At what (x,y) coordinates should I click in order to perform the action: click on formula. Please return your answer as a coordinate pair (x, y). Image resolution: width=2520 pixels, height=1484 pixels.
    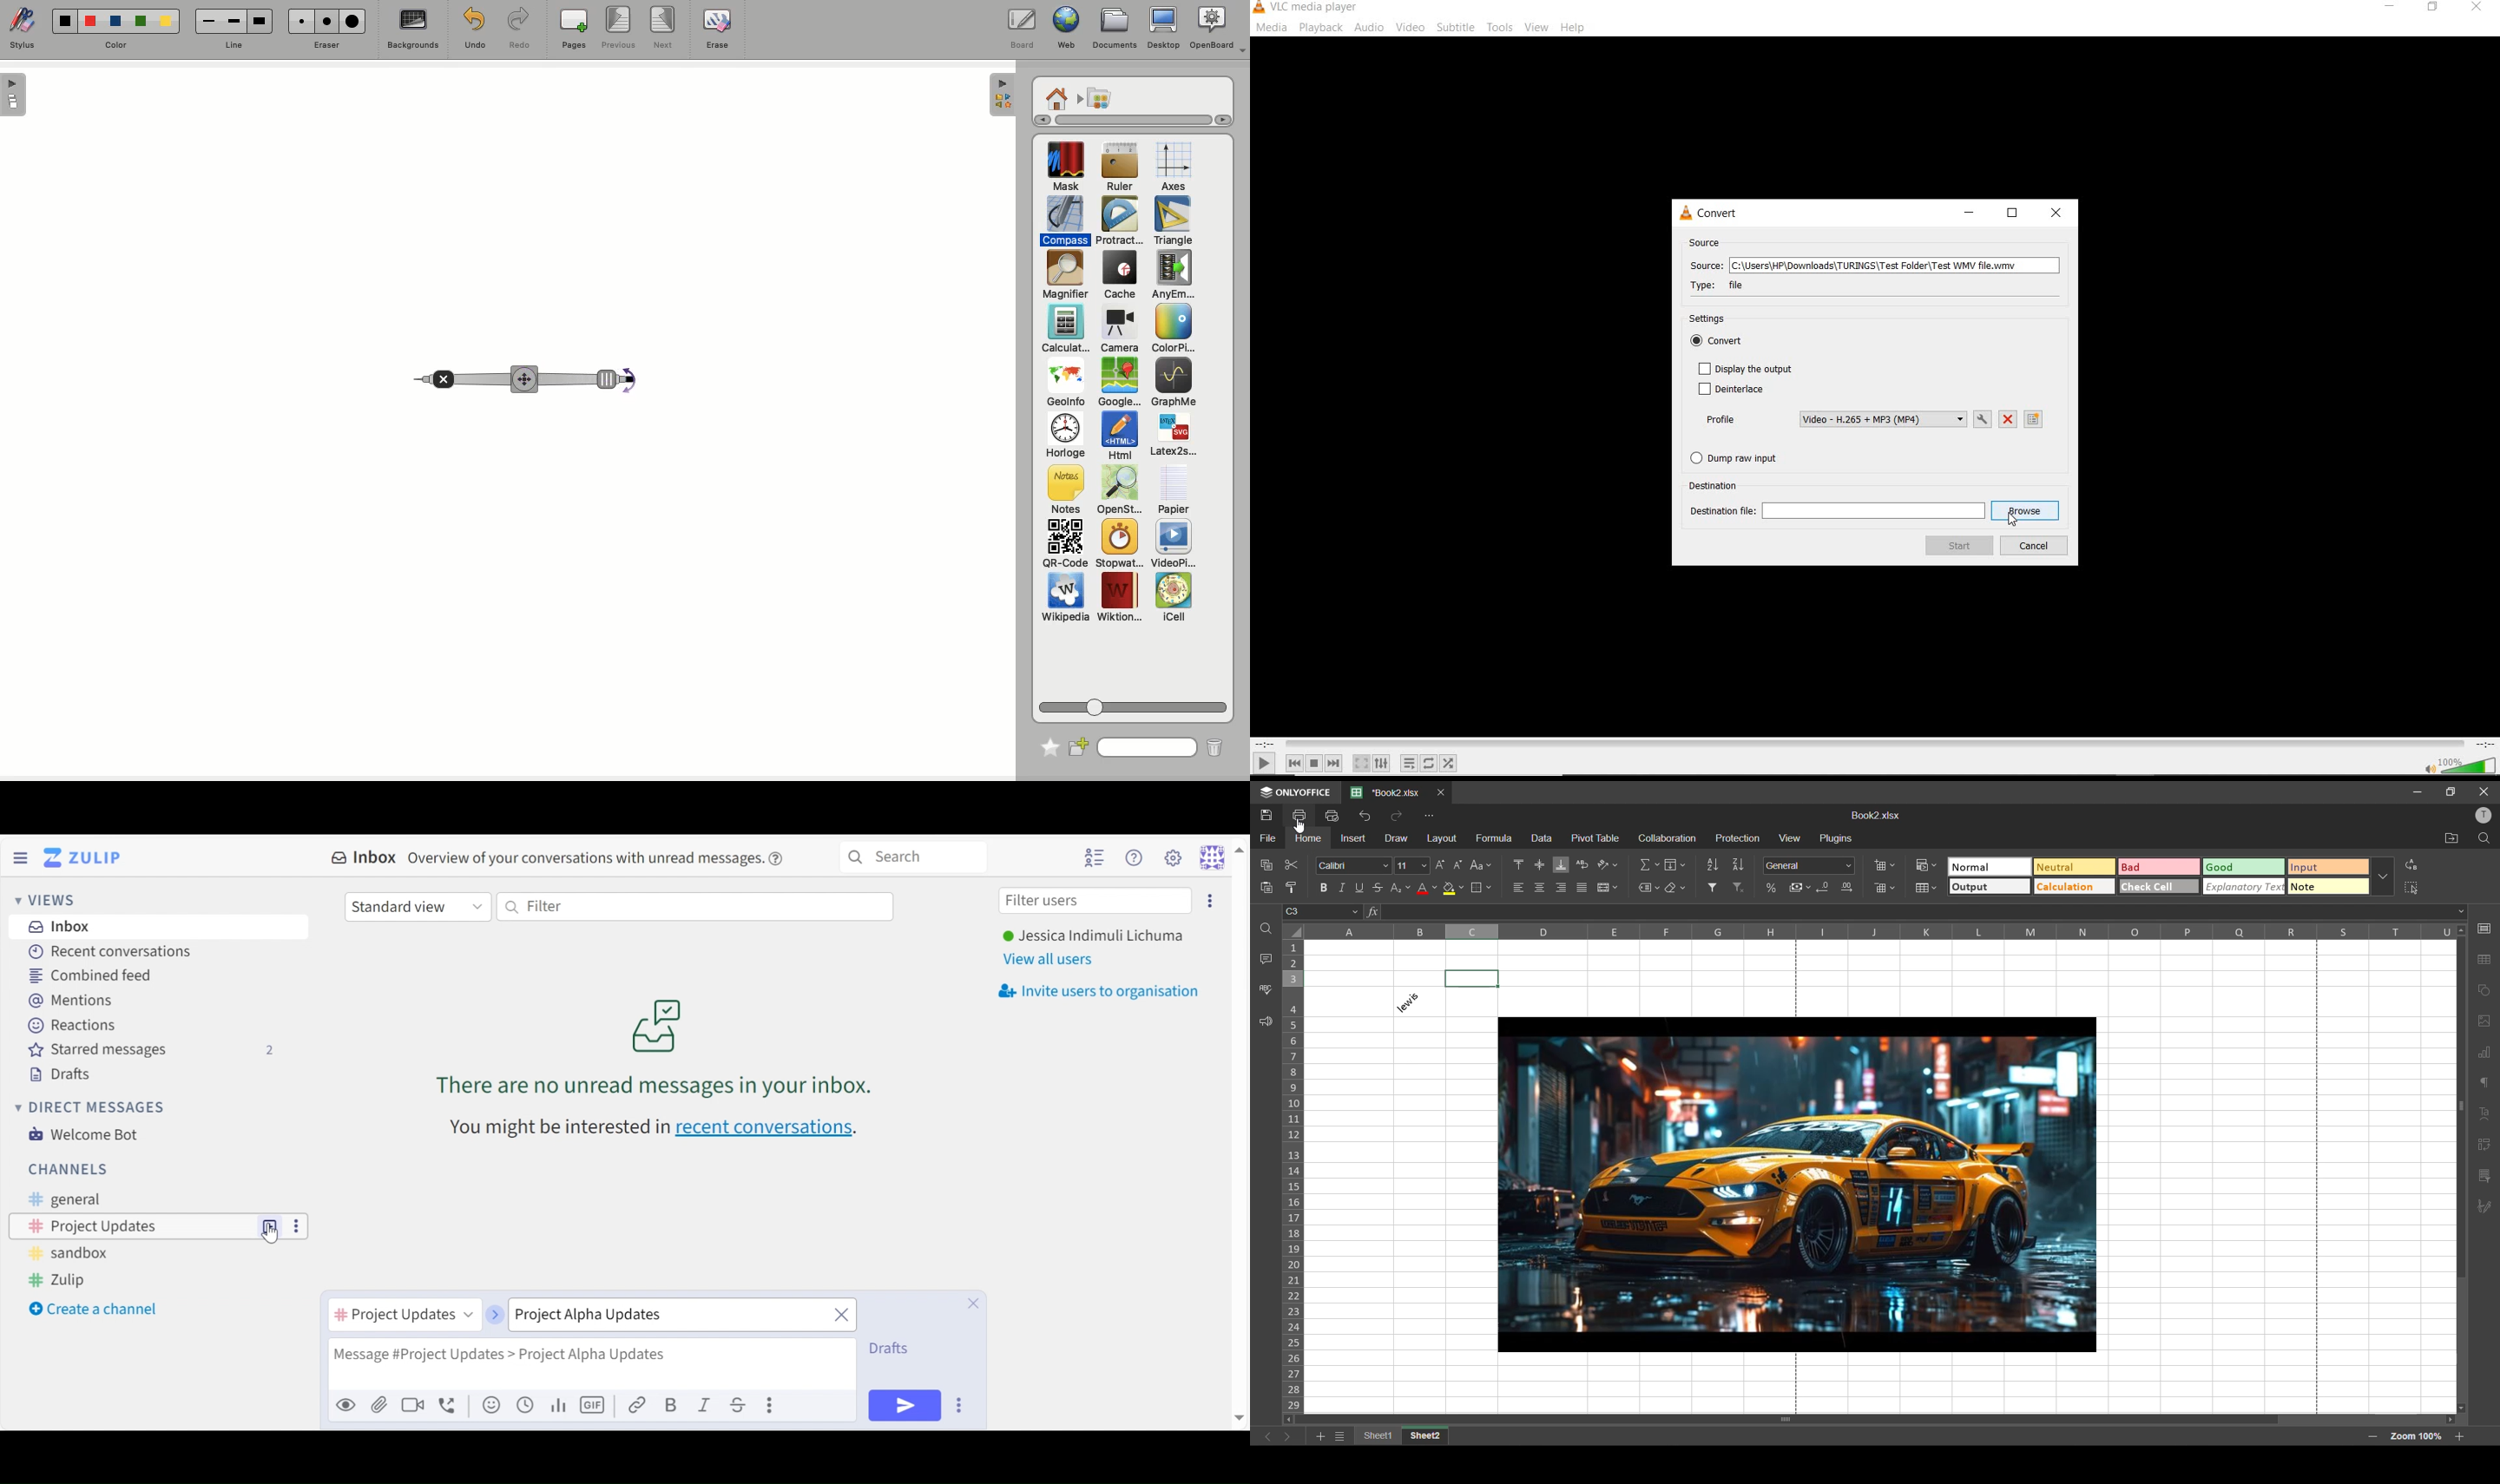
    Looking at the image, I should click on (1493, 839).